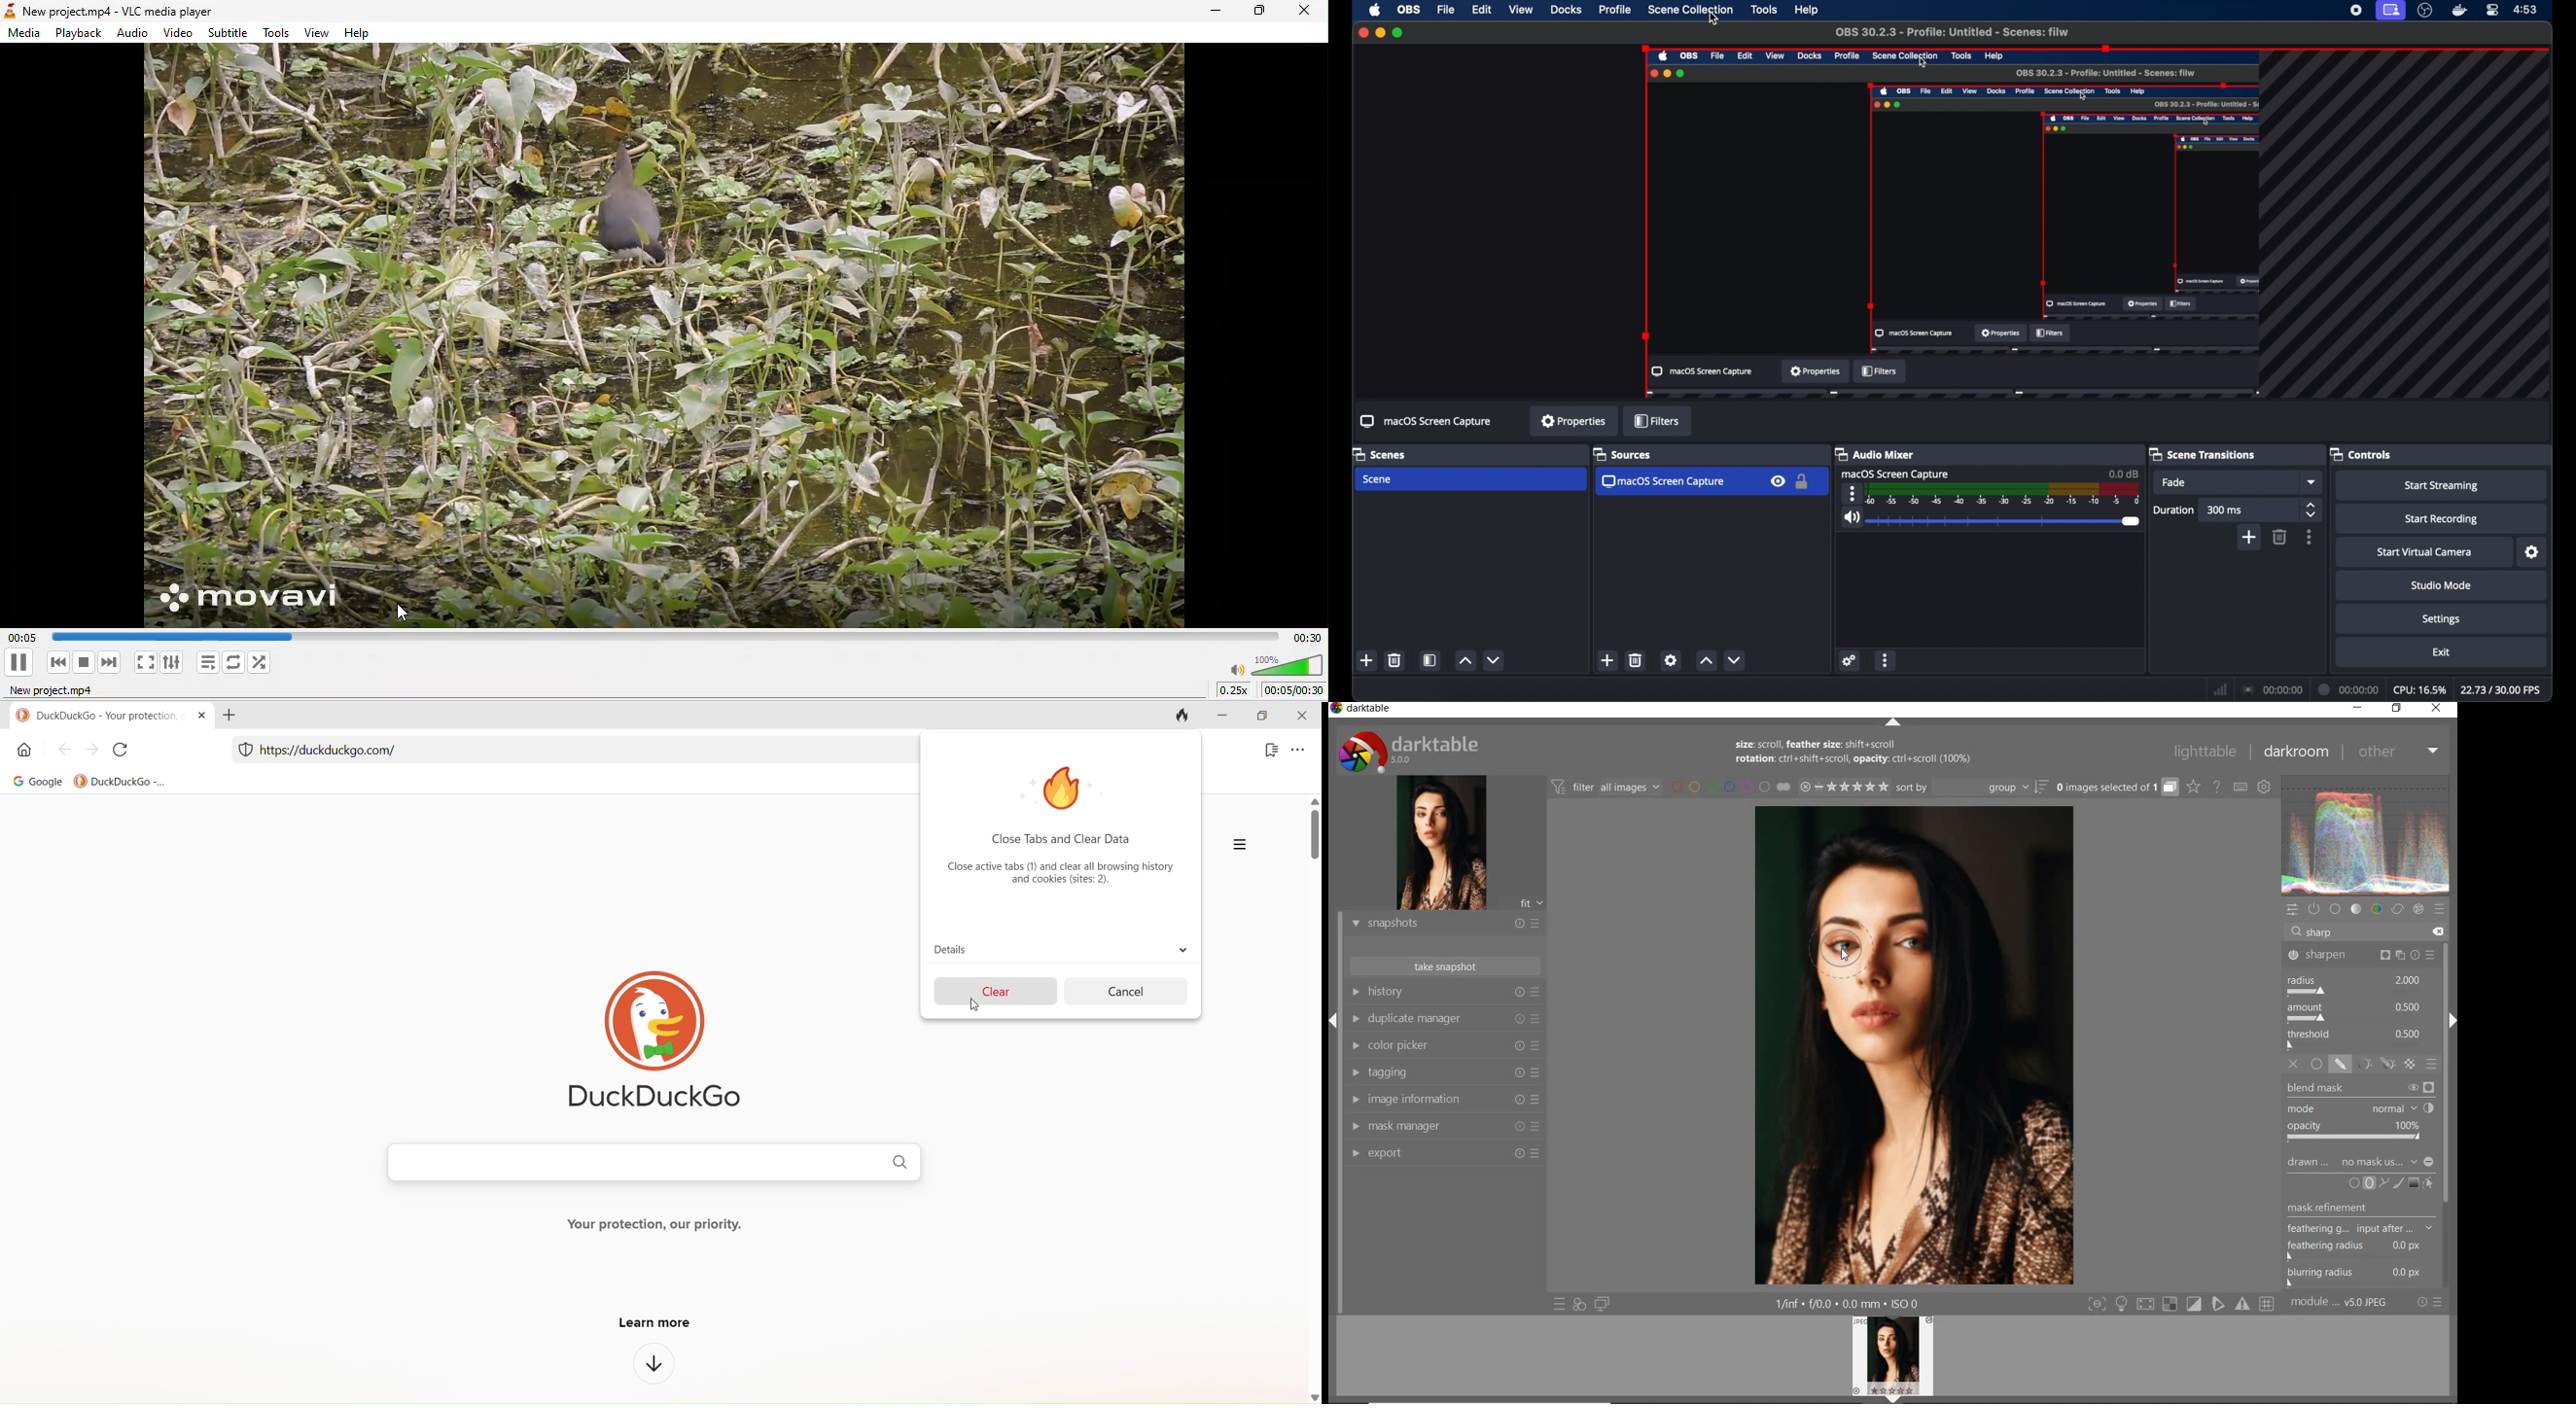  Describe the element at coordinates (27, 35) in the screenshot. I see `media` at that location.